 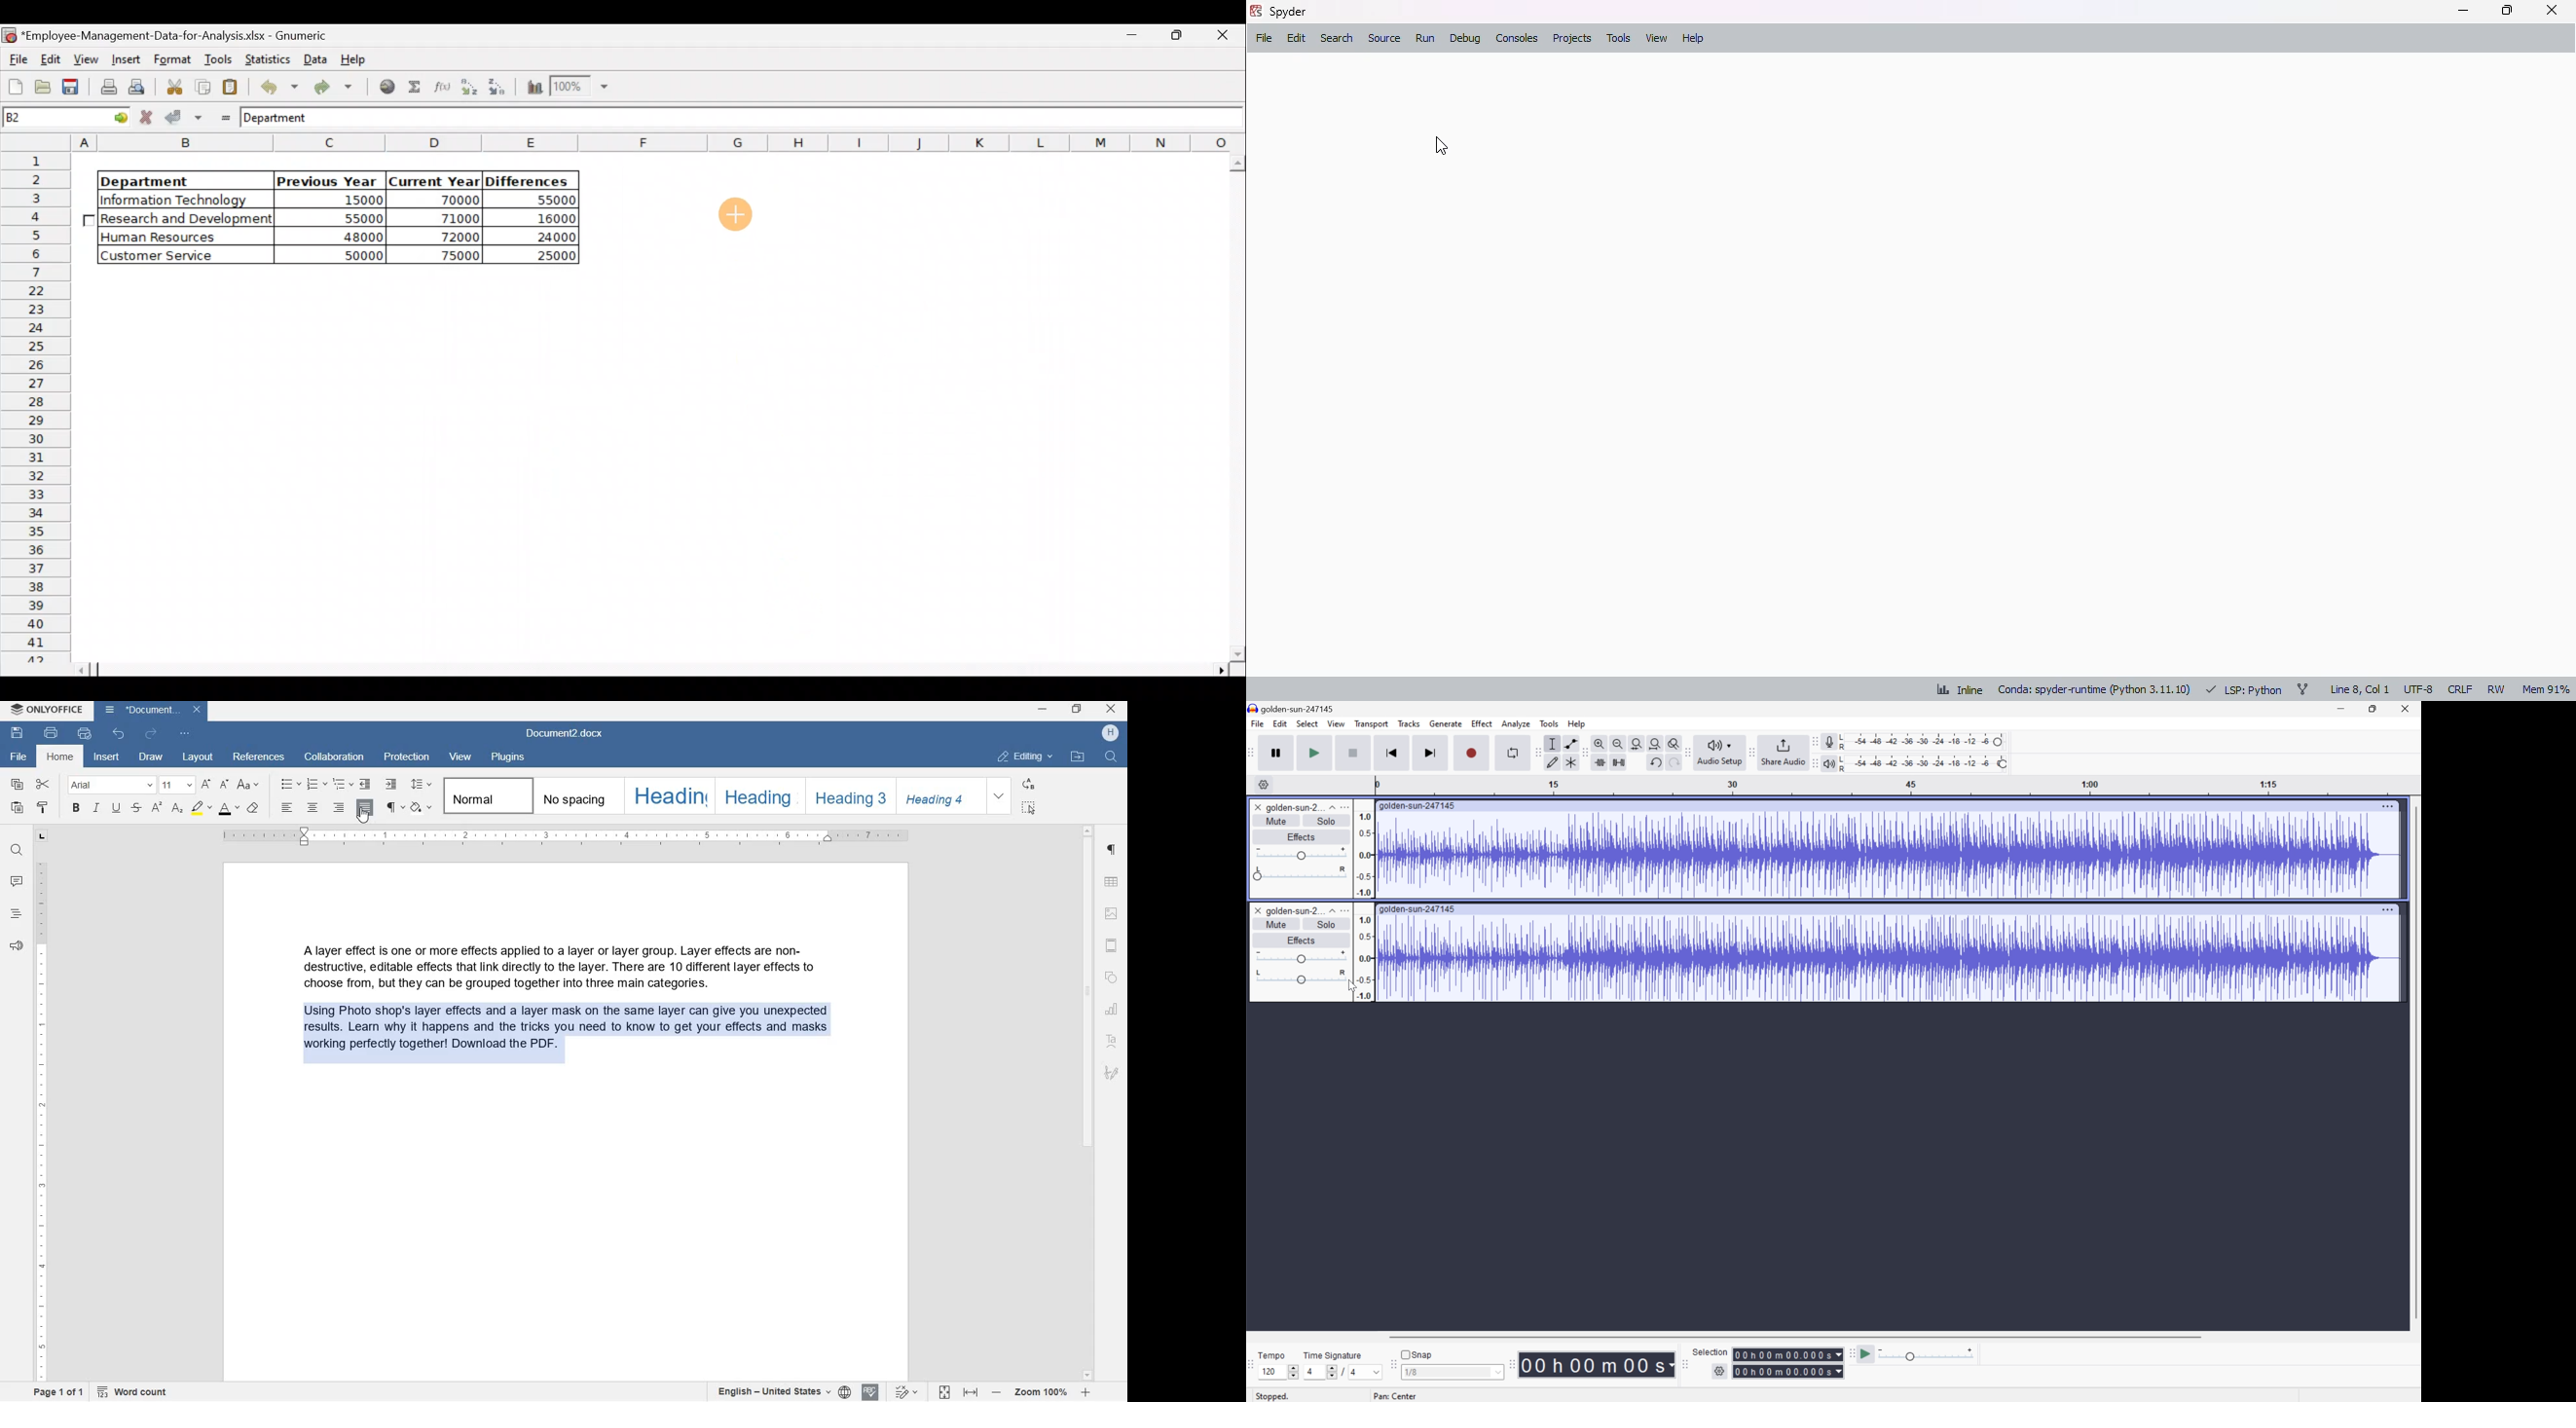 I want to click on , so click(x=1512, y=1363).